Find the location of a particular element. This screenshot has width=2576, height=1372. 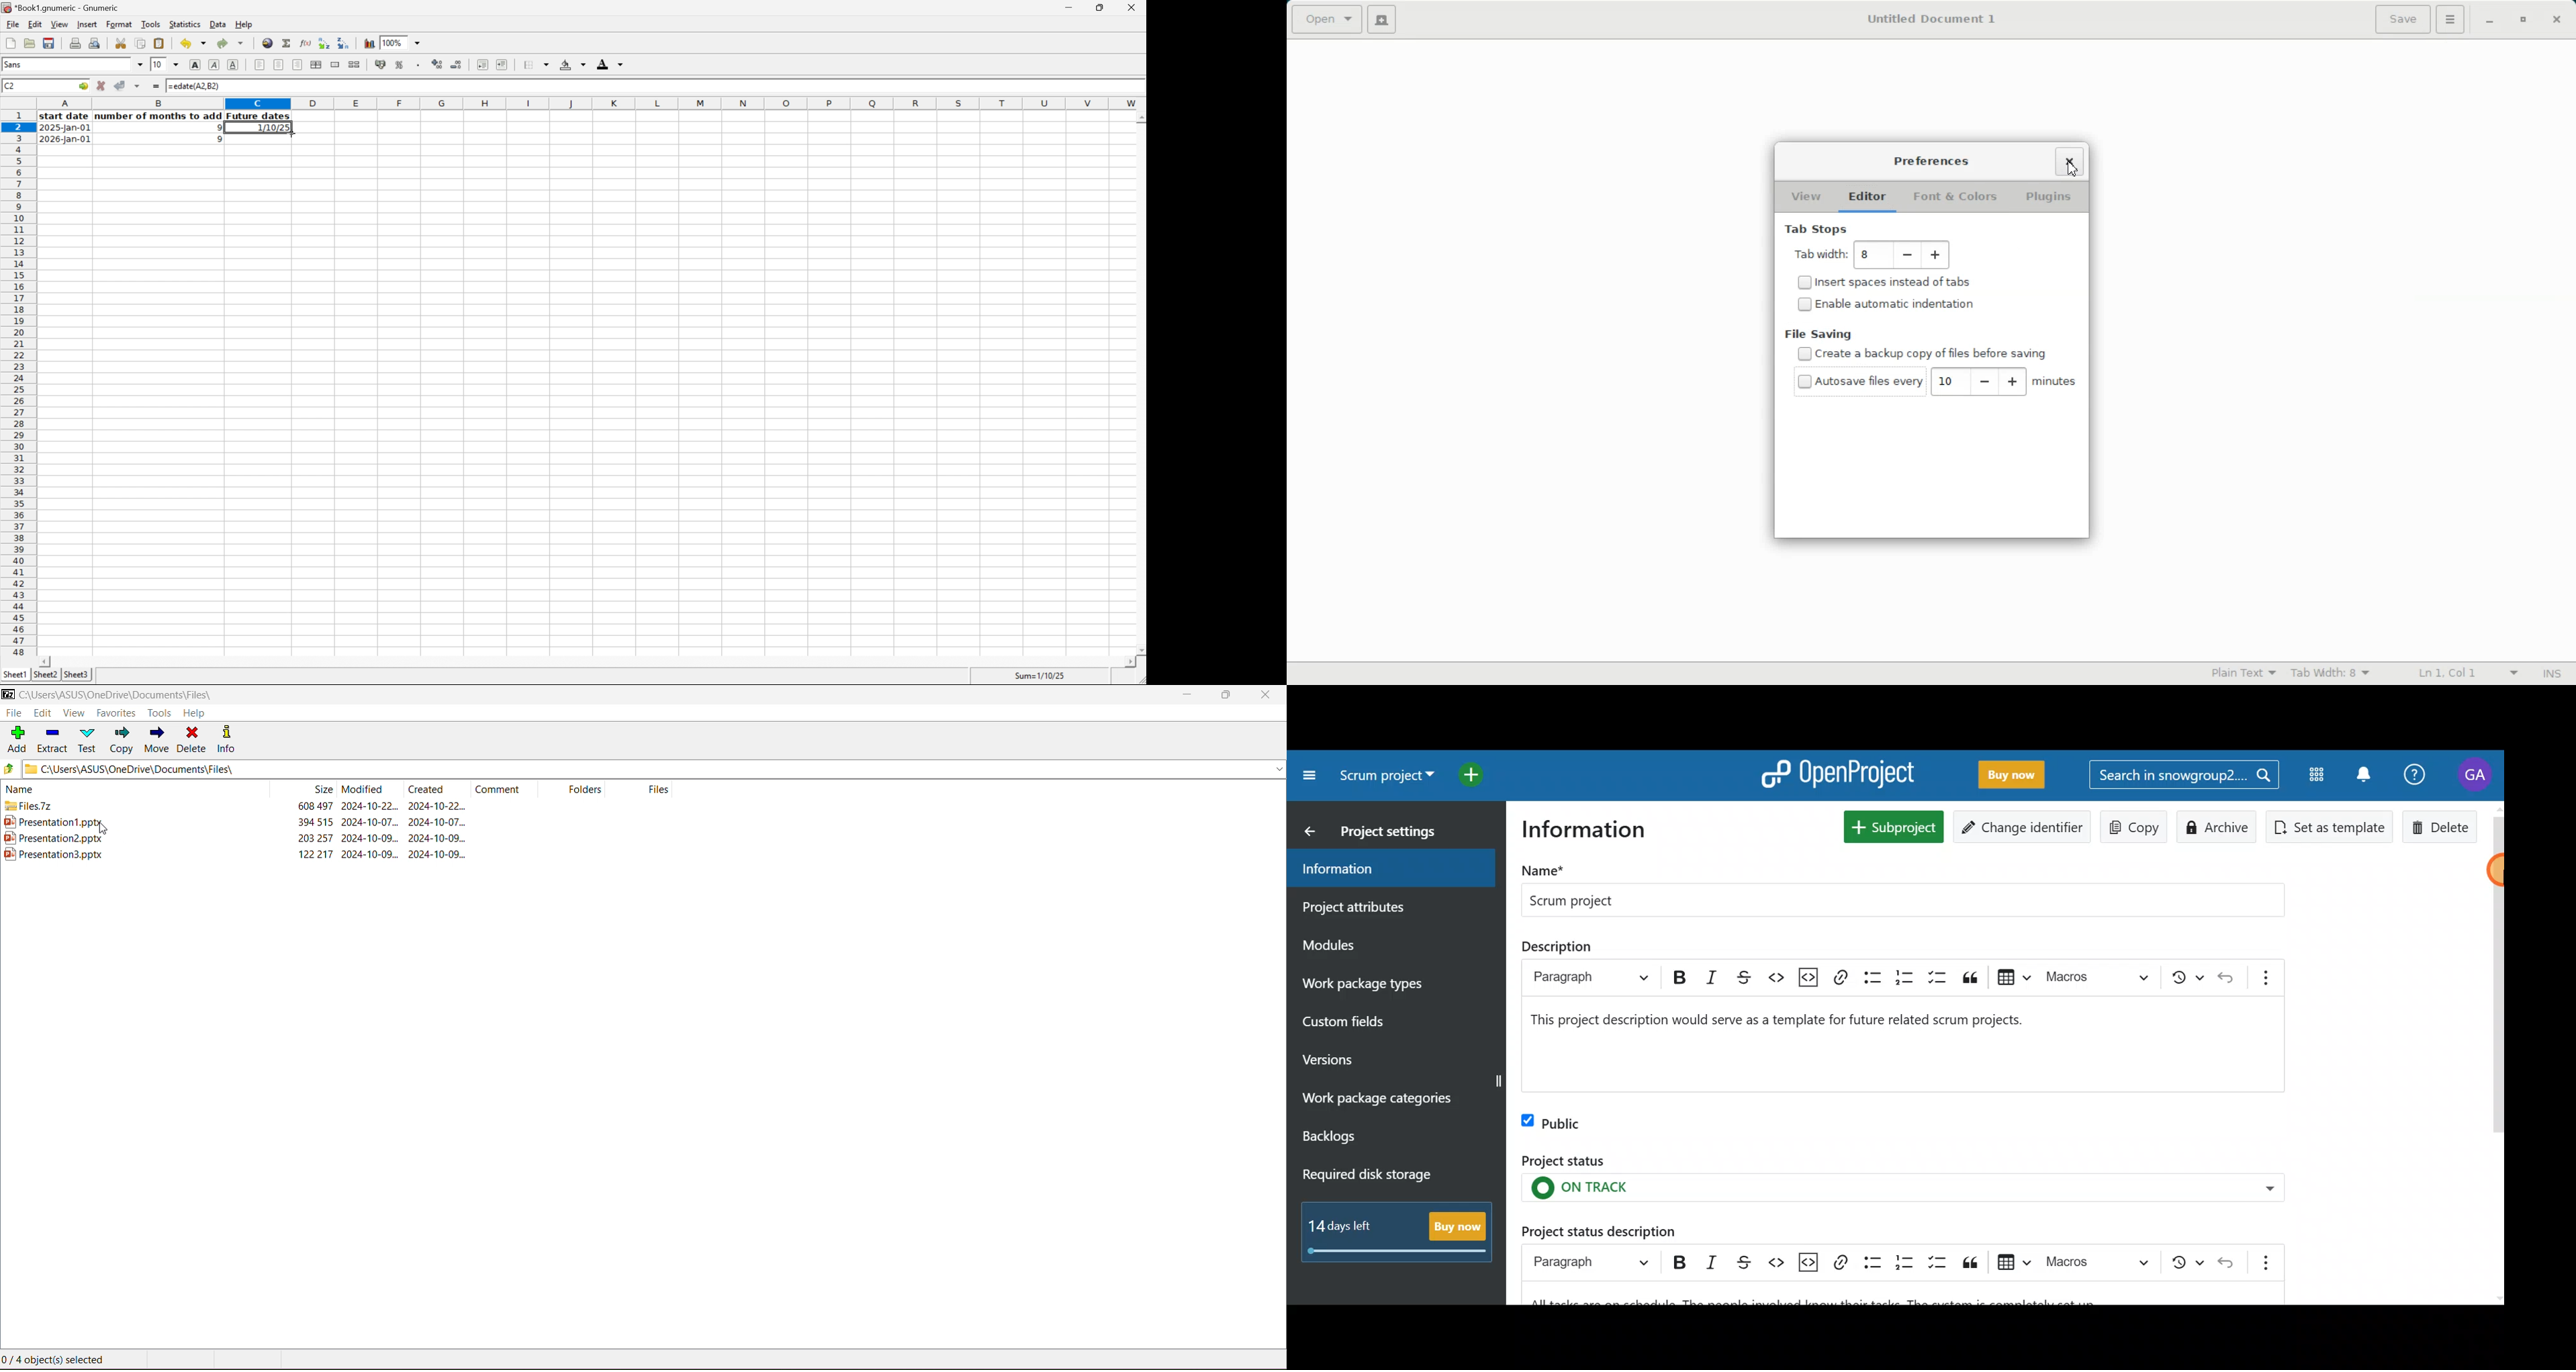

Scroll Down is located at coordinates (1140, 649).